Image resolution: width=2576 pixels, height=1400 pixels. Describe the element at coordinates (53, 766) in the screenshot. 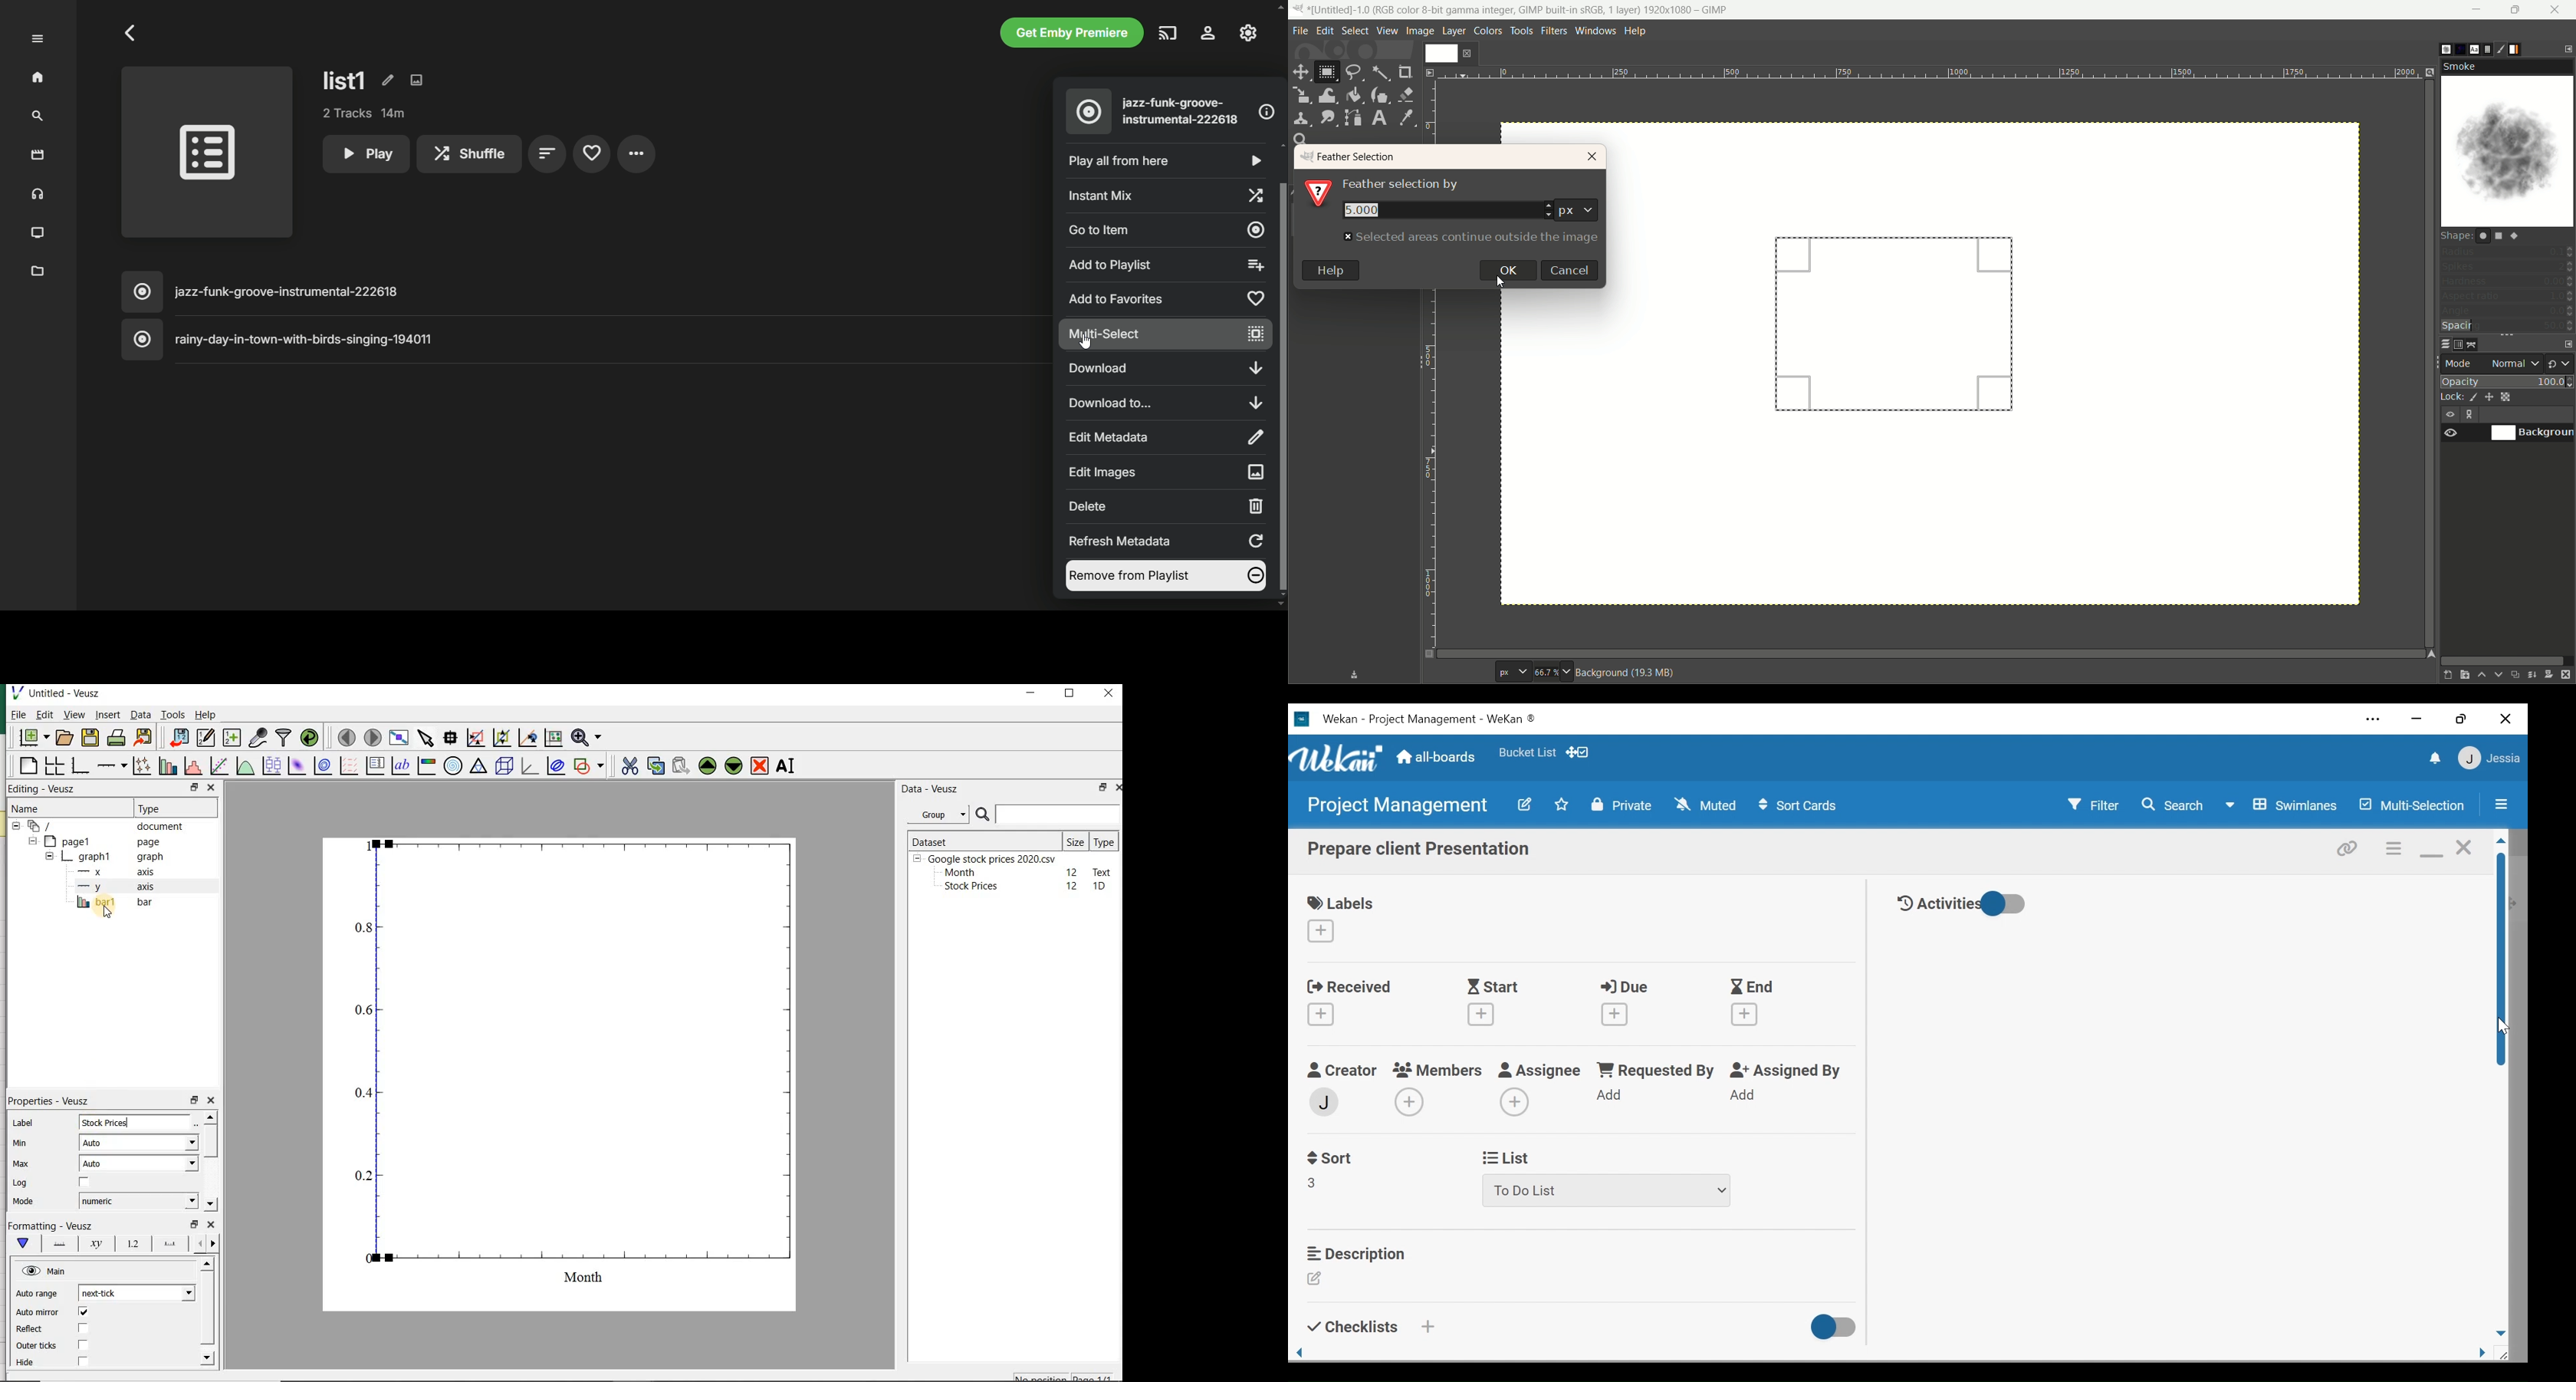

I see `arrange graphs in a grid` at that location.